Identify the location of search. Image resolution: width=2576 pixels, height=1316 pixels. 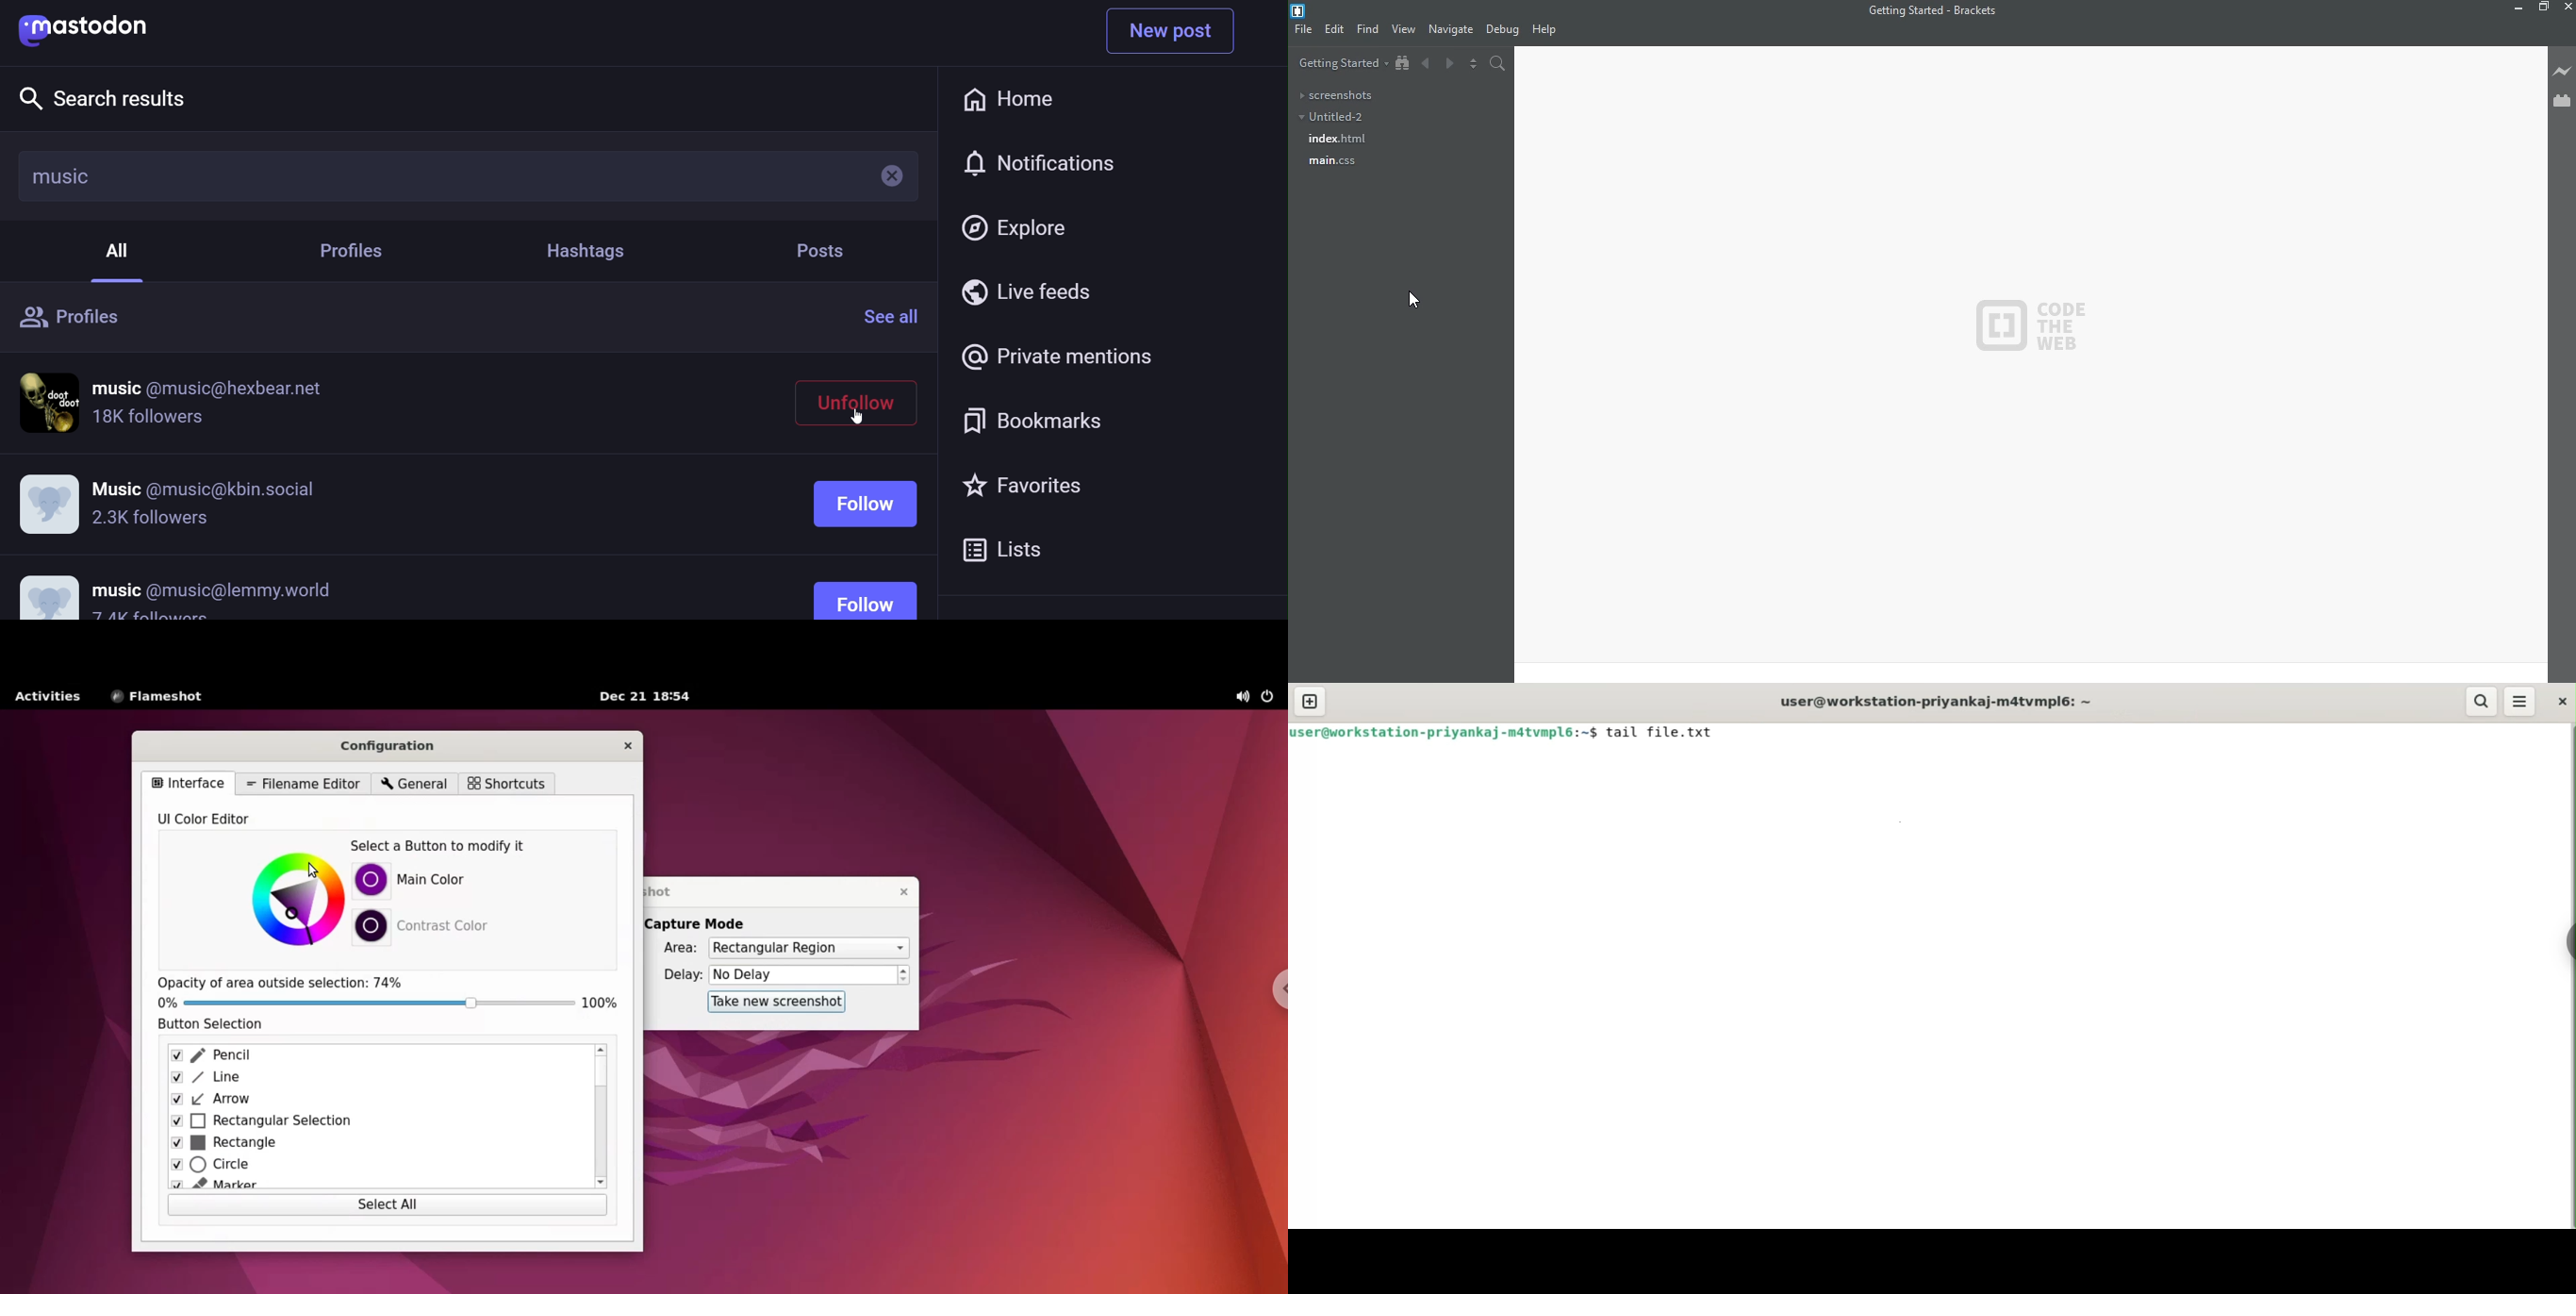
(1497, 63).